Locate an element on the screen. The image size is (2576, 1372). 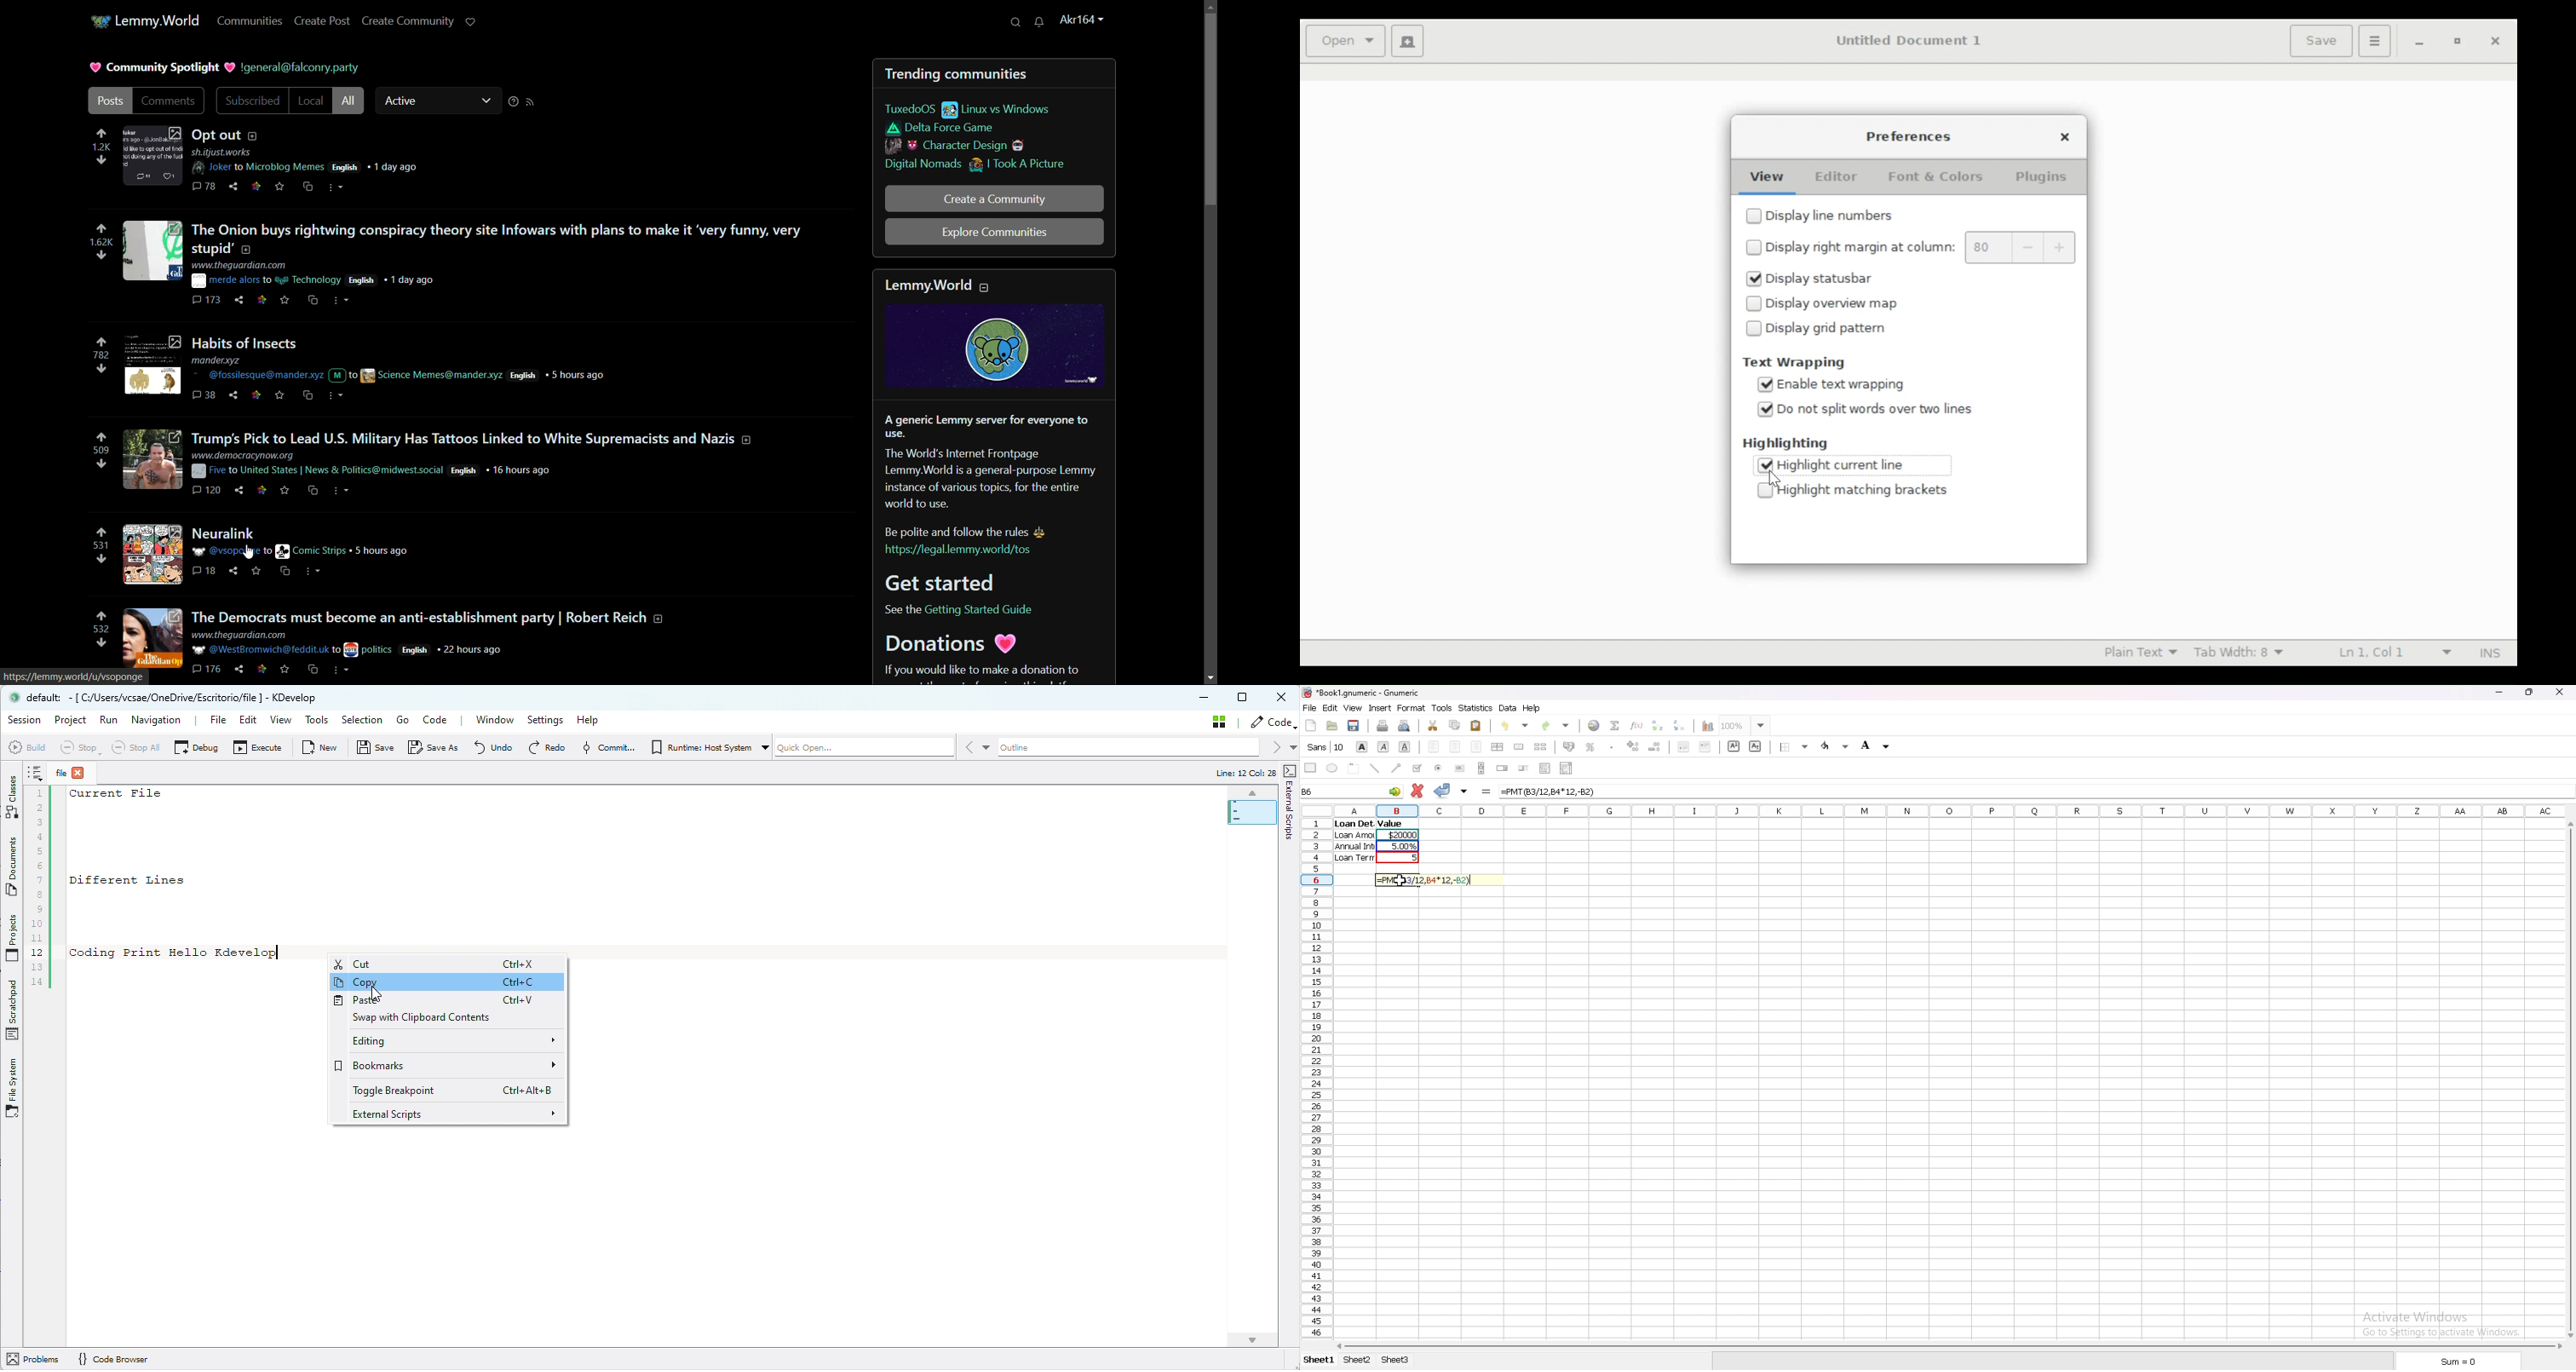
upvote is located at coordinates (101, 532).